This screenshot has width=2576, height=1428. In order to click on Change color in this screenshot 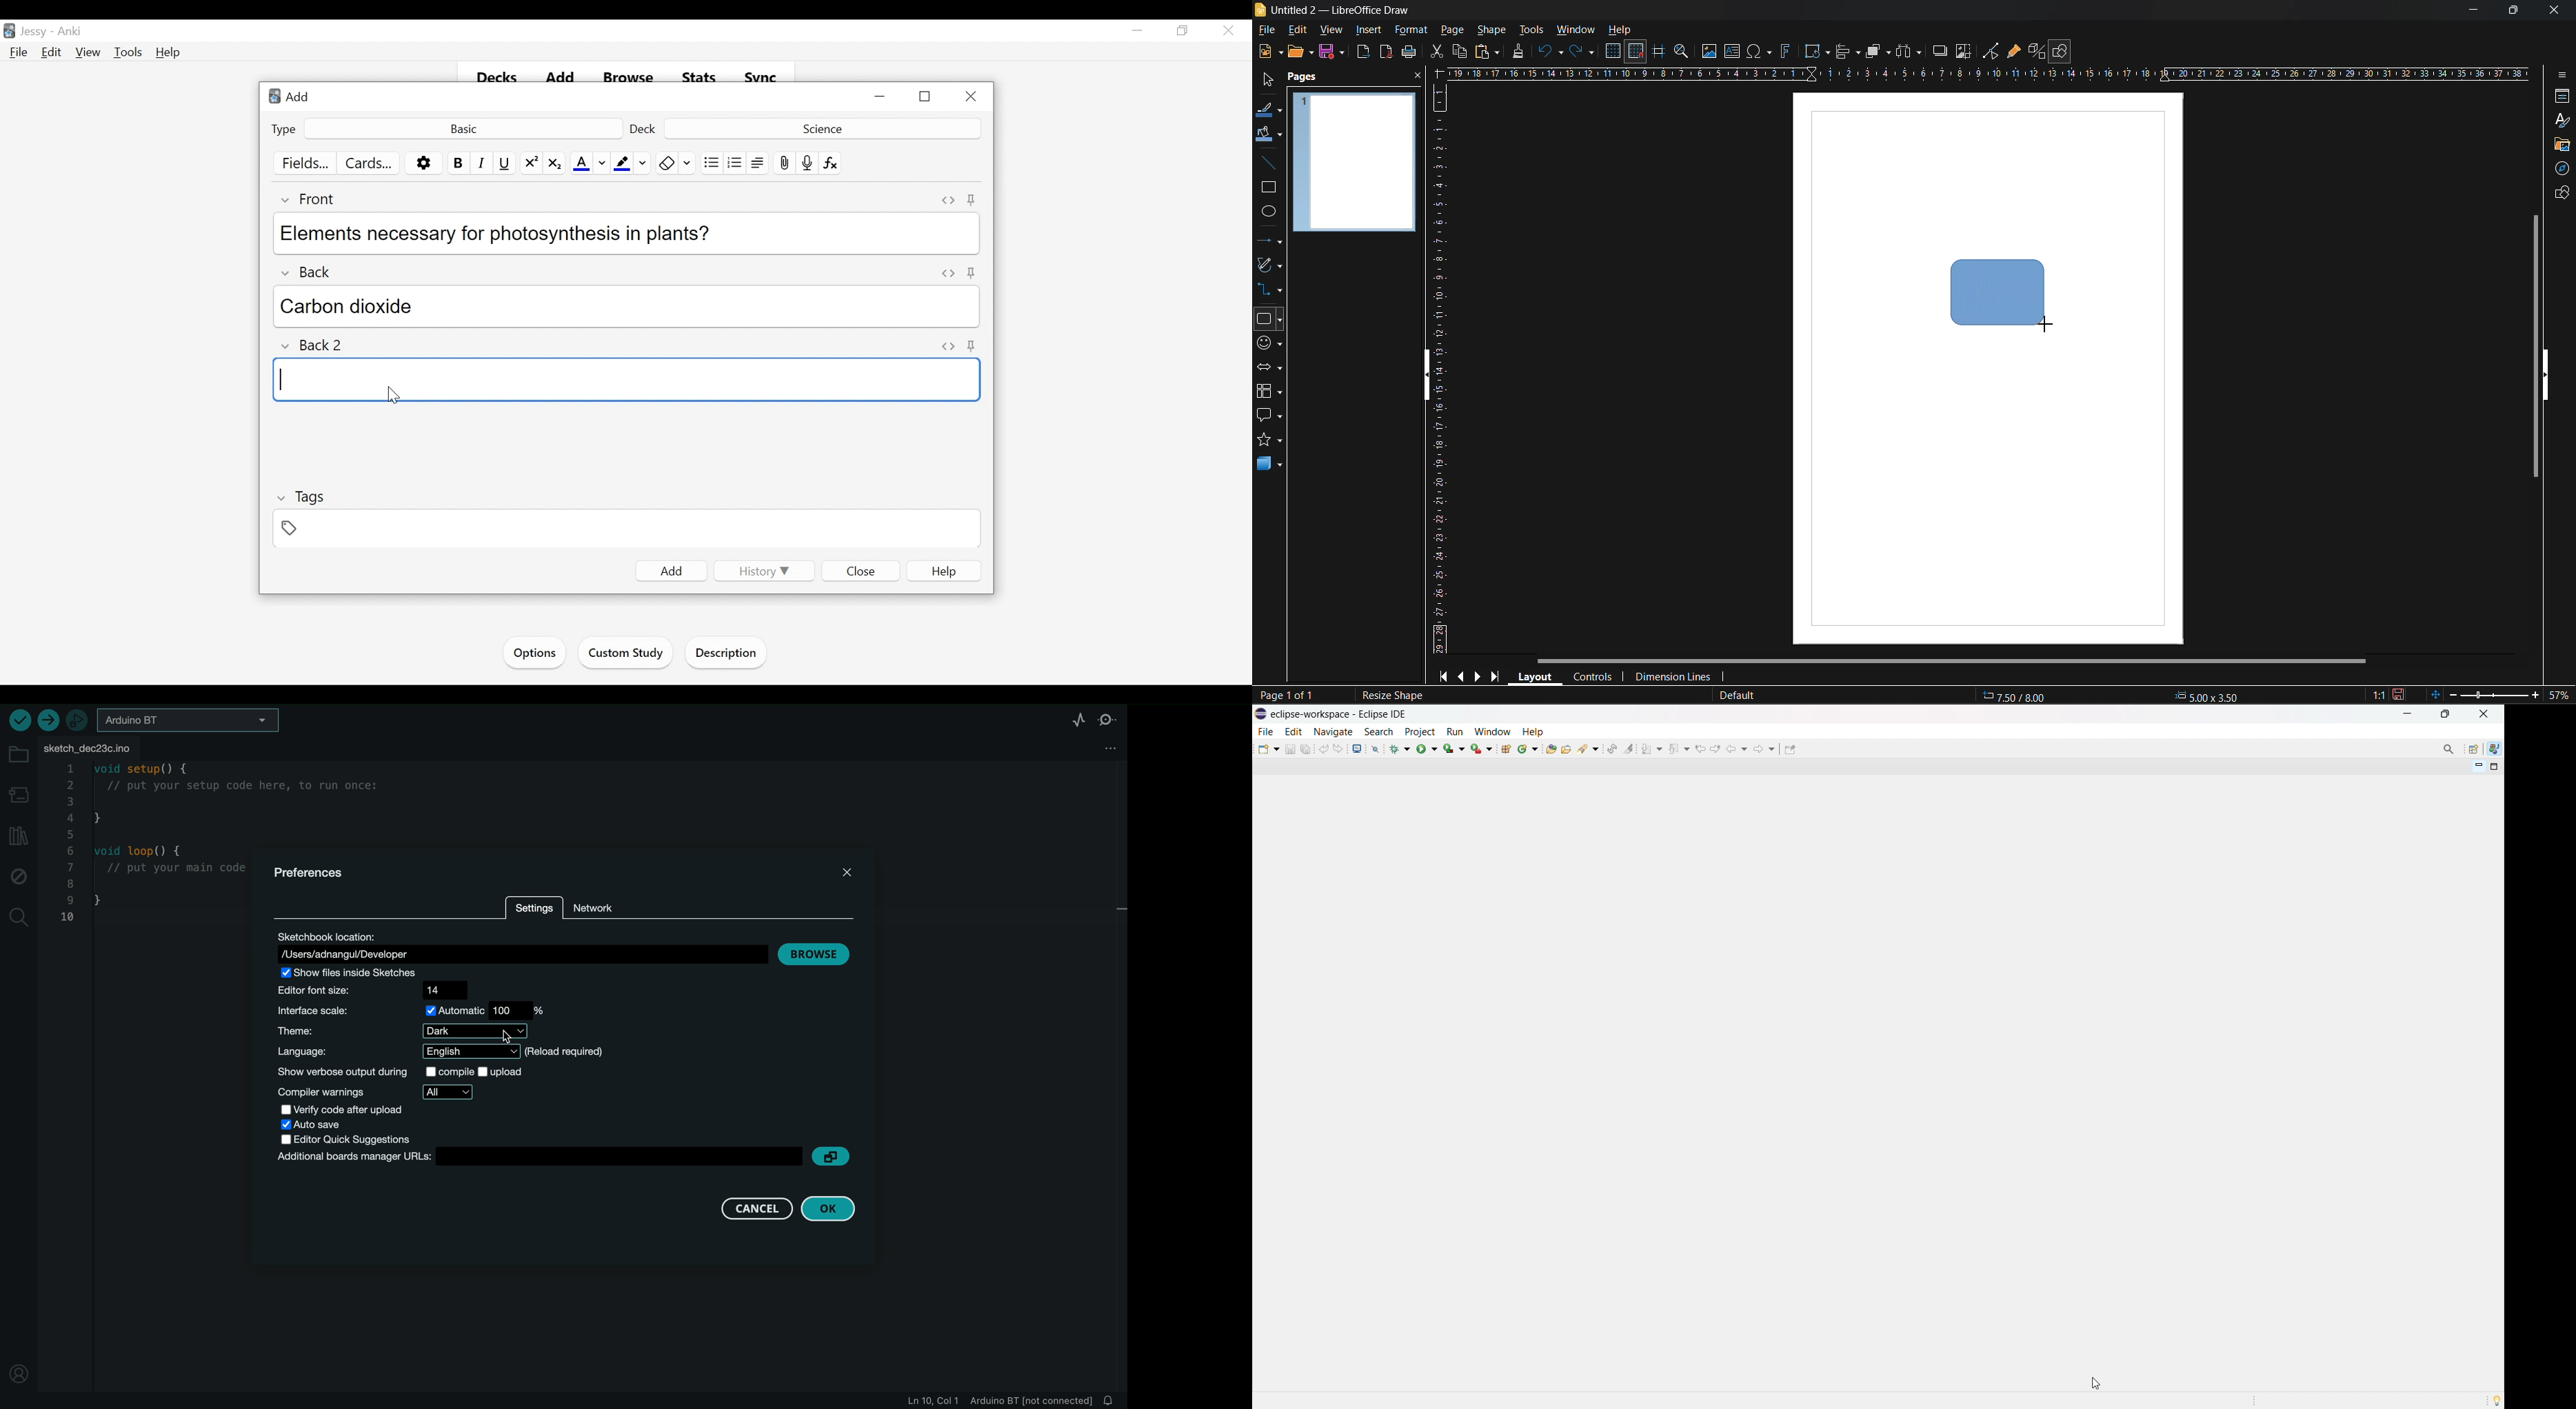, I will do `click(602, 164)`.